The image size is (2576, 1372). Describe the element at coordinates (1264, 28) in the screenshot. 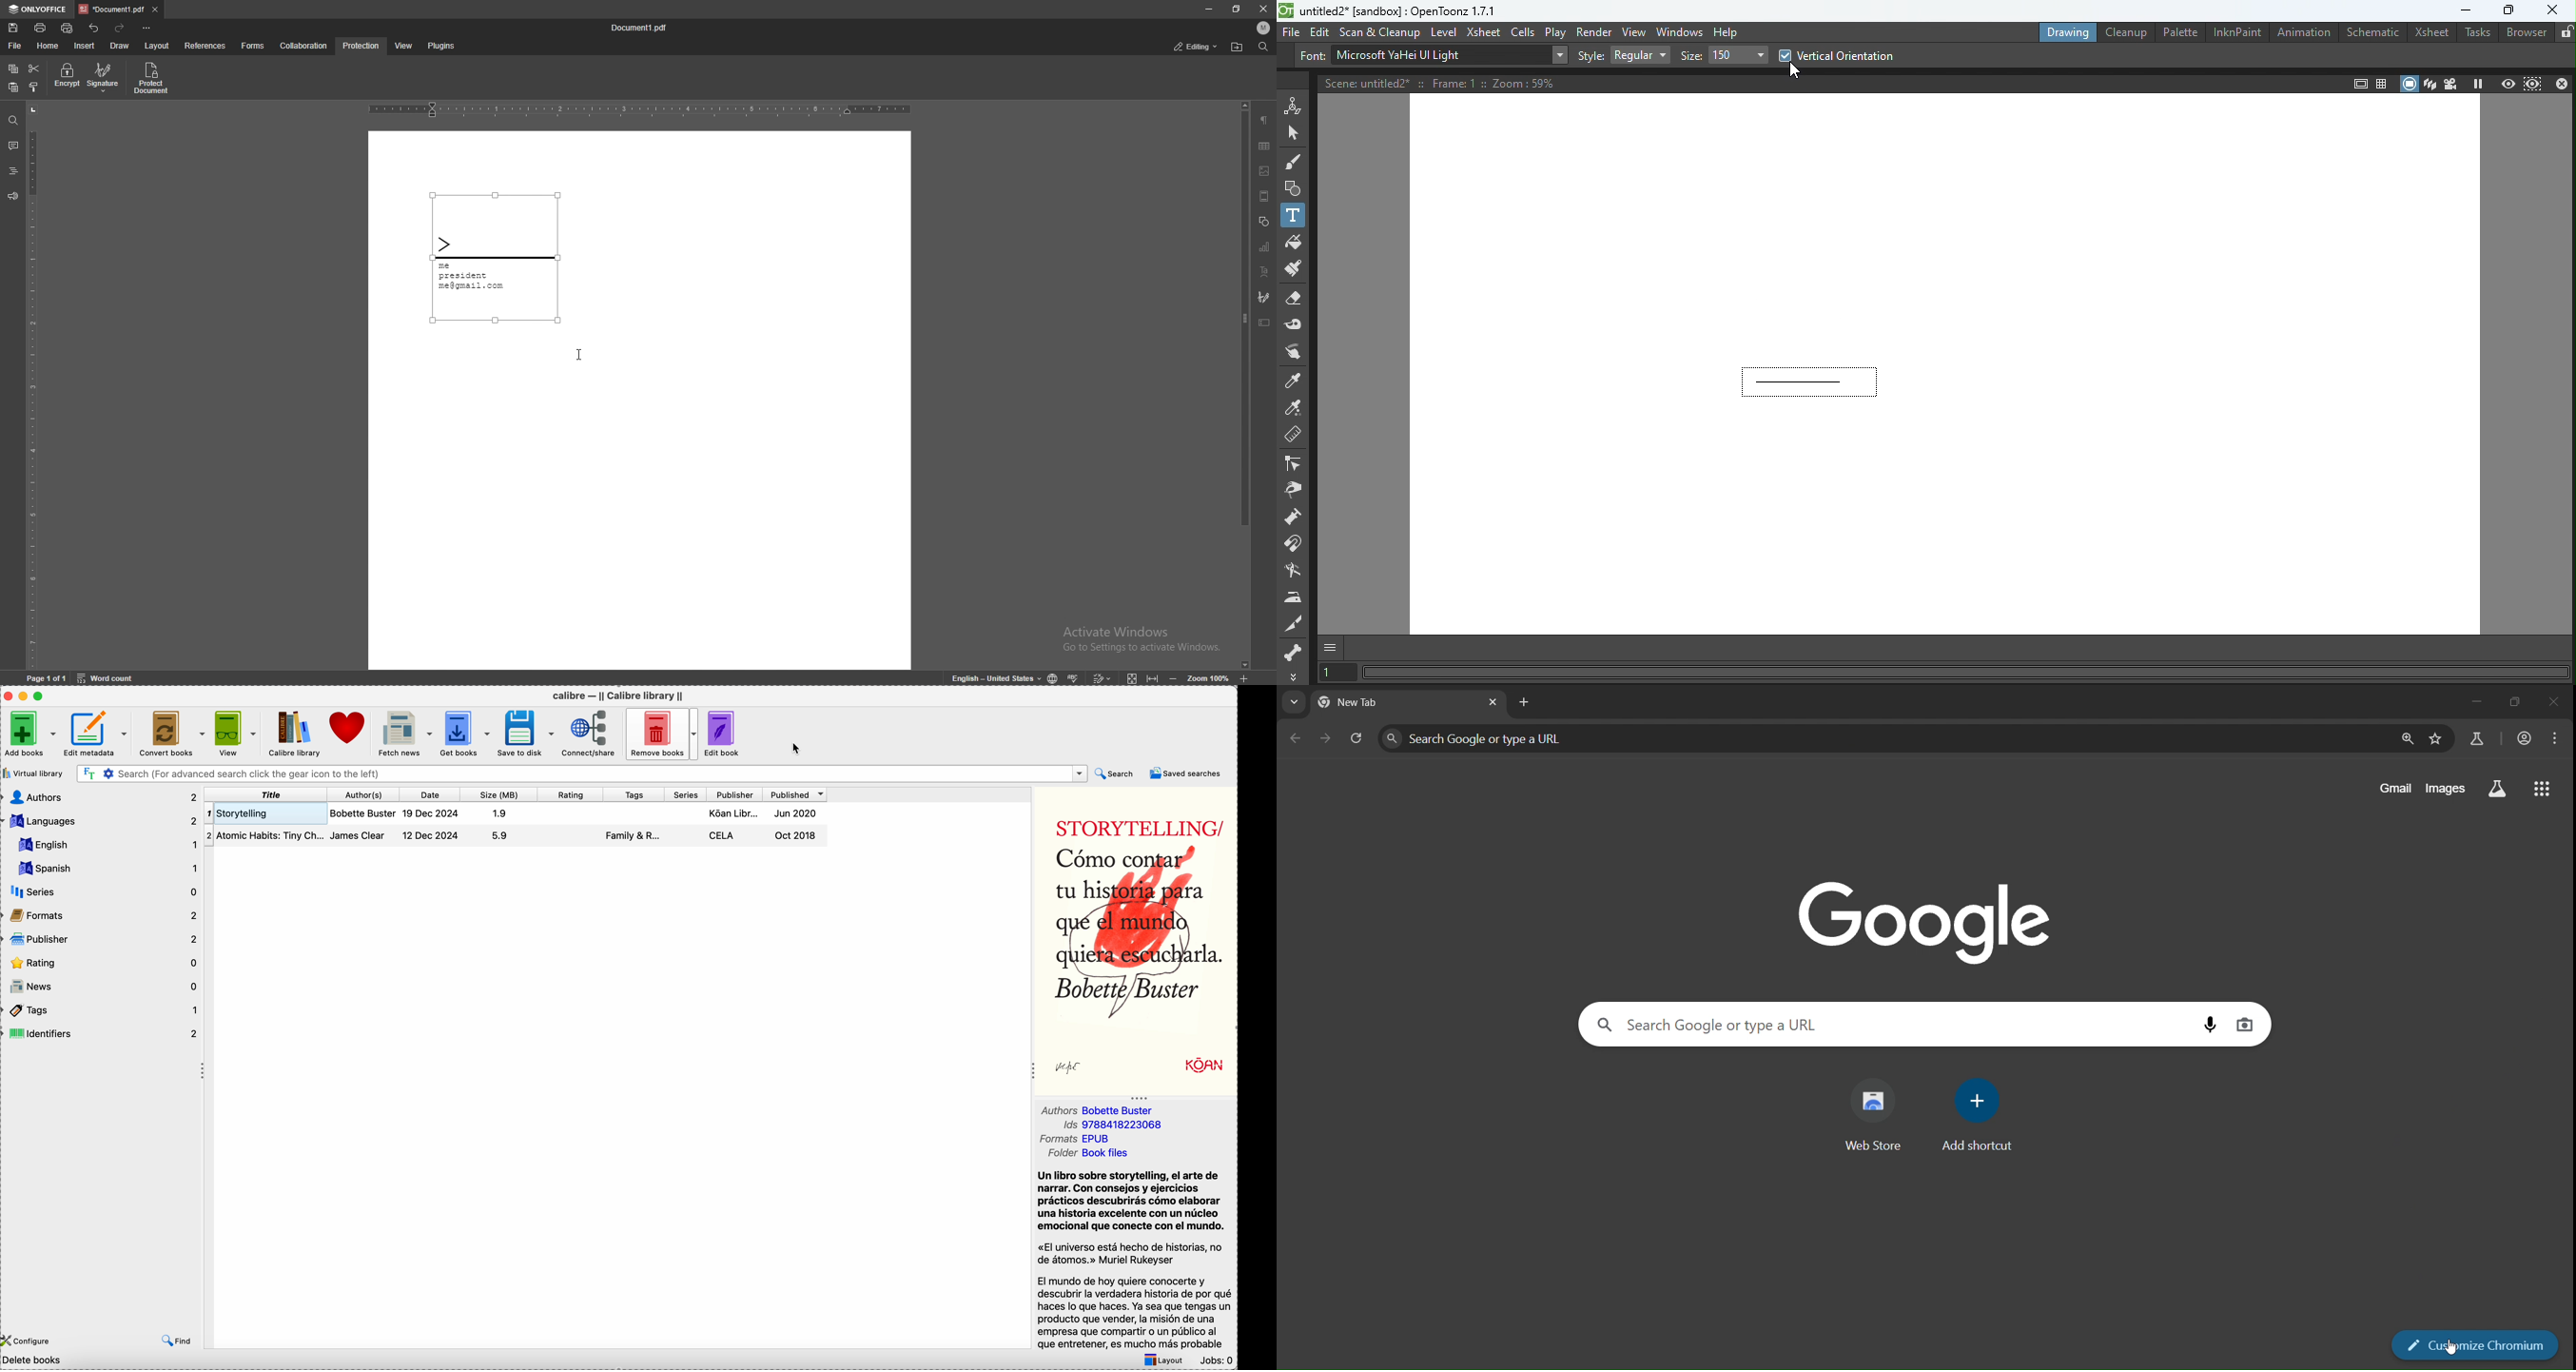

I see `profile` at that location.